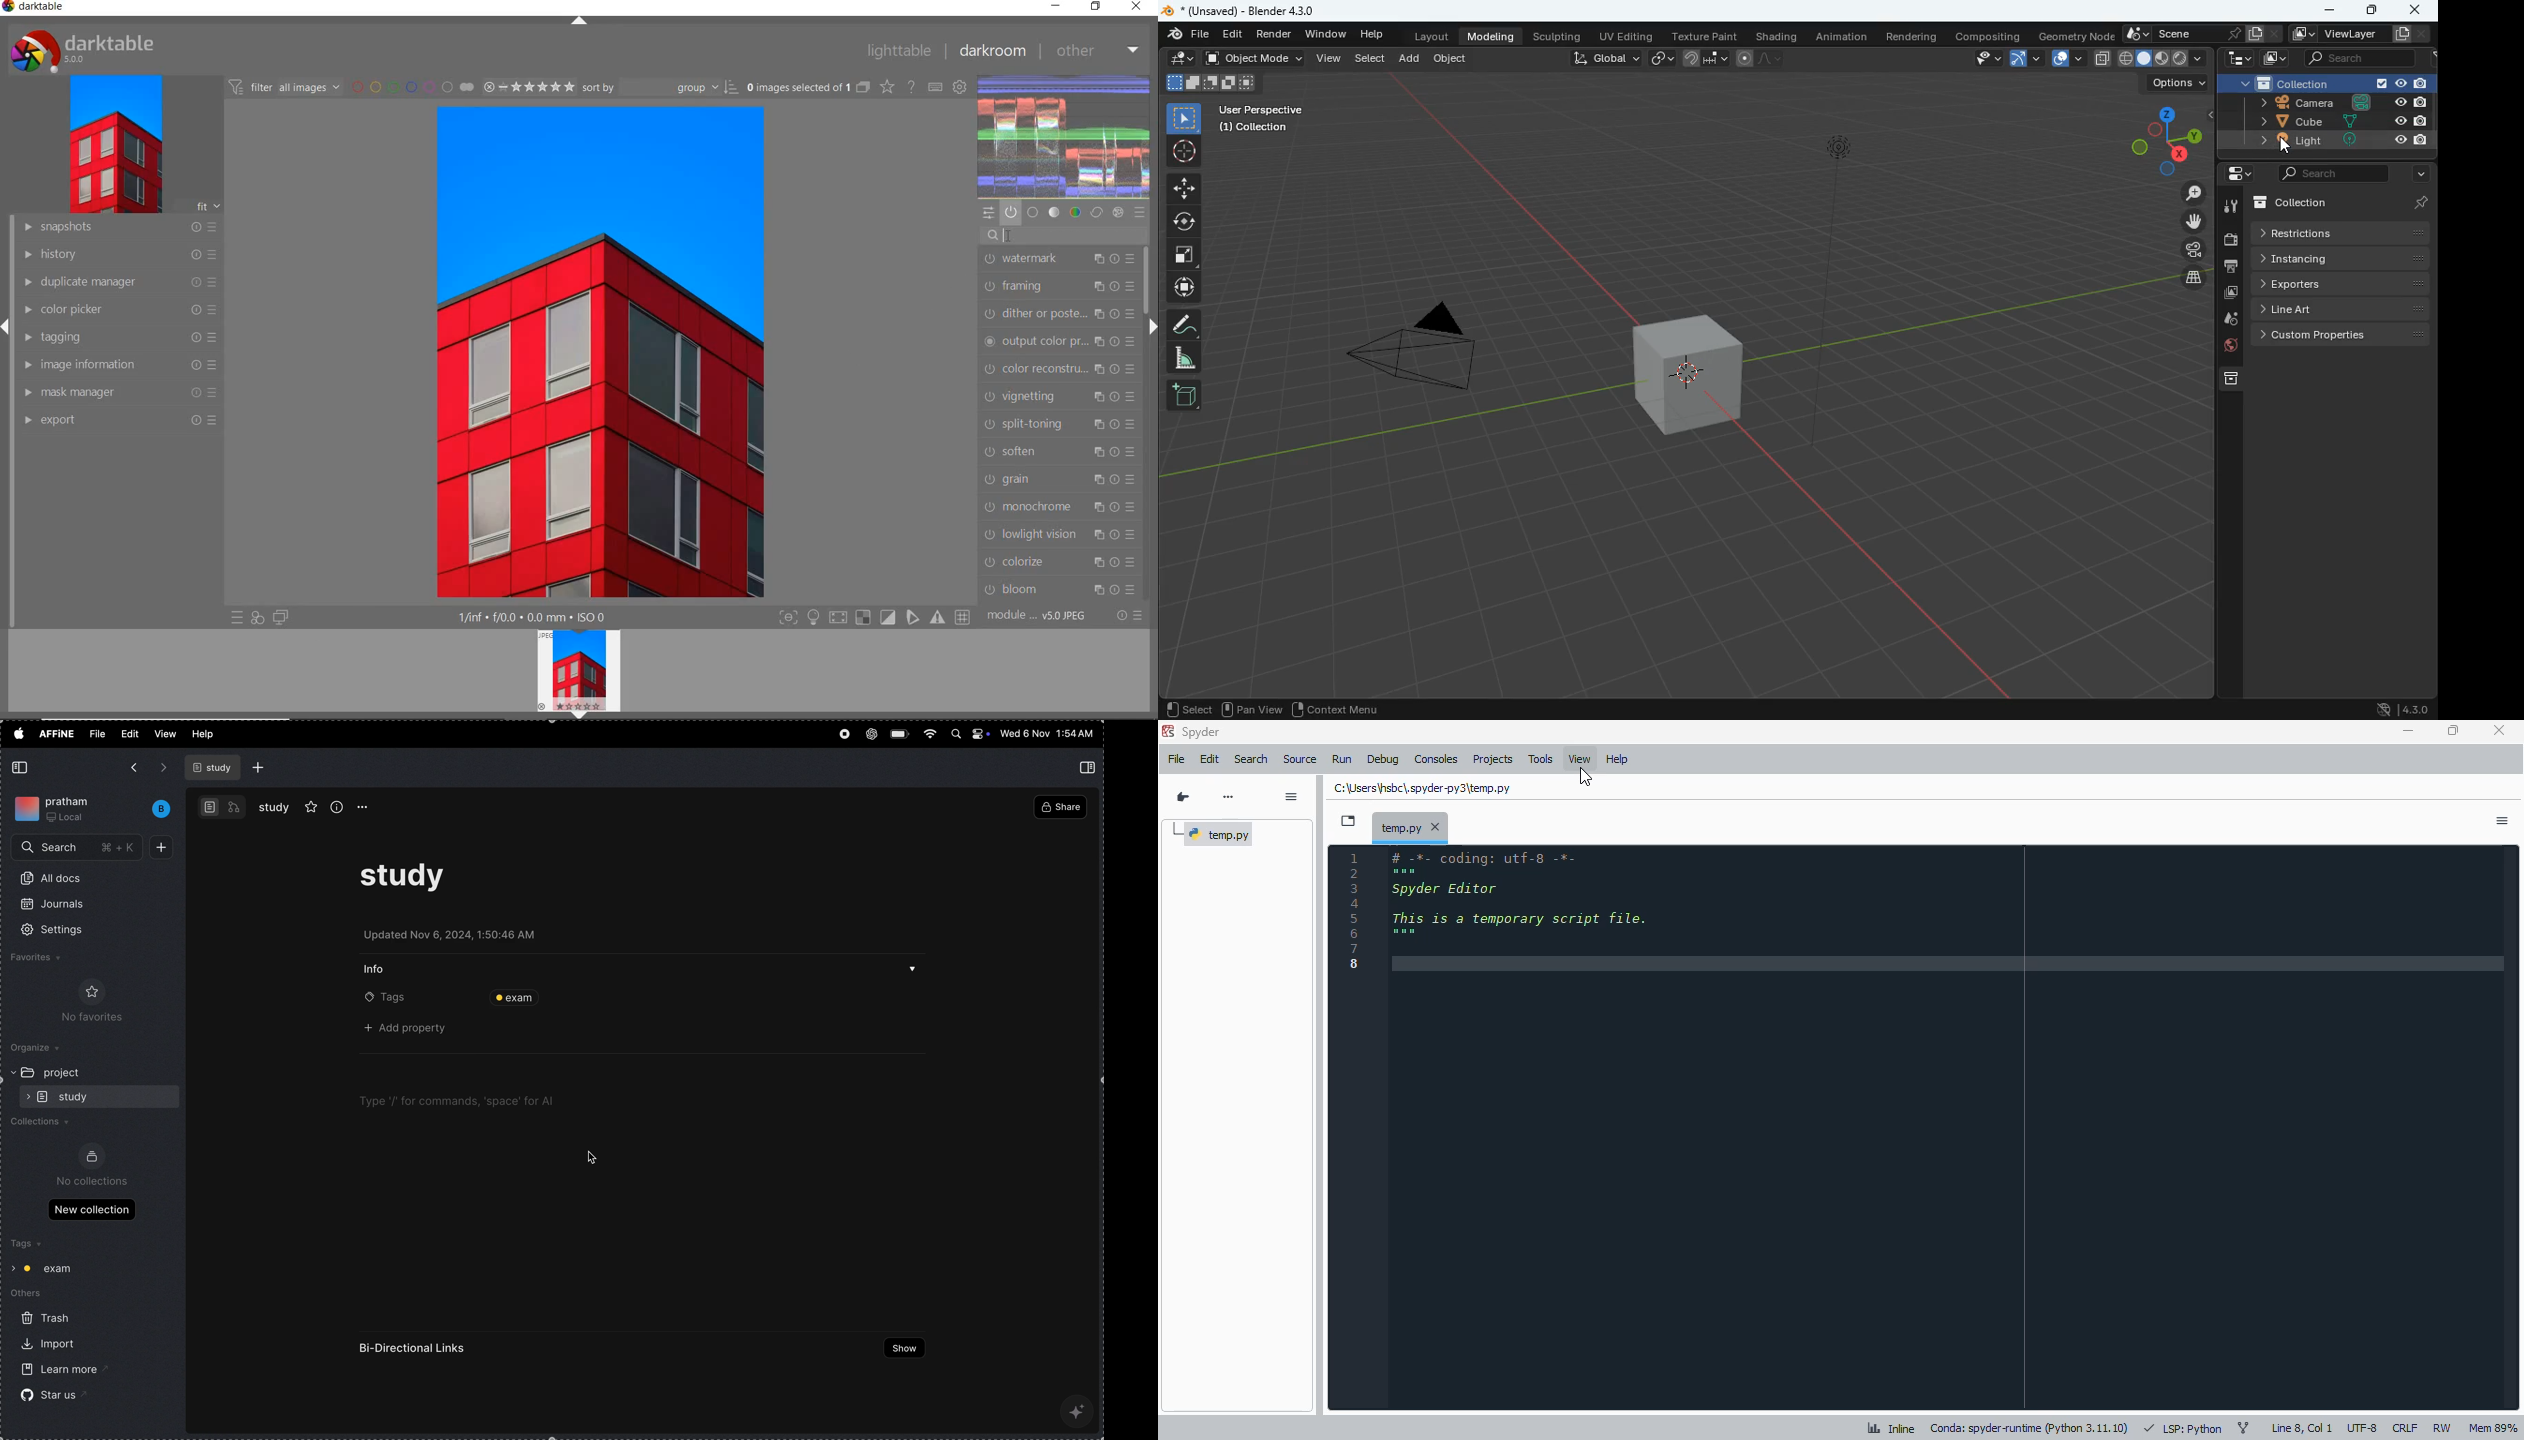  I want to click on options, so click(2503, 821).